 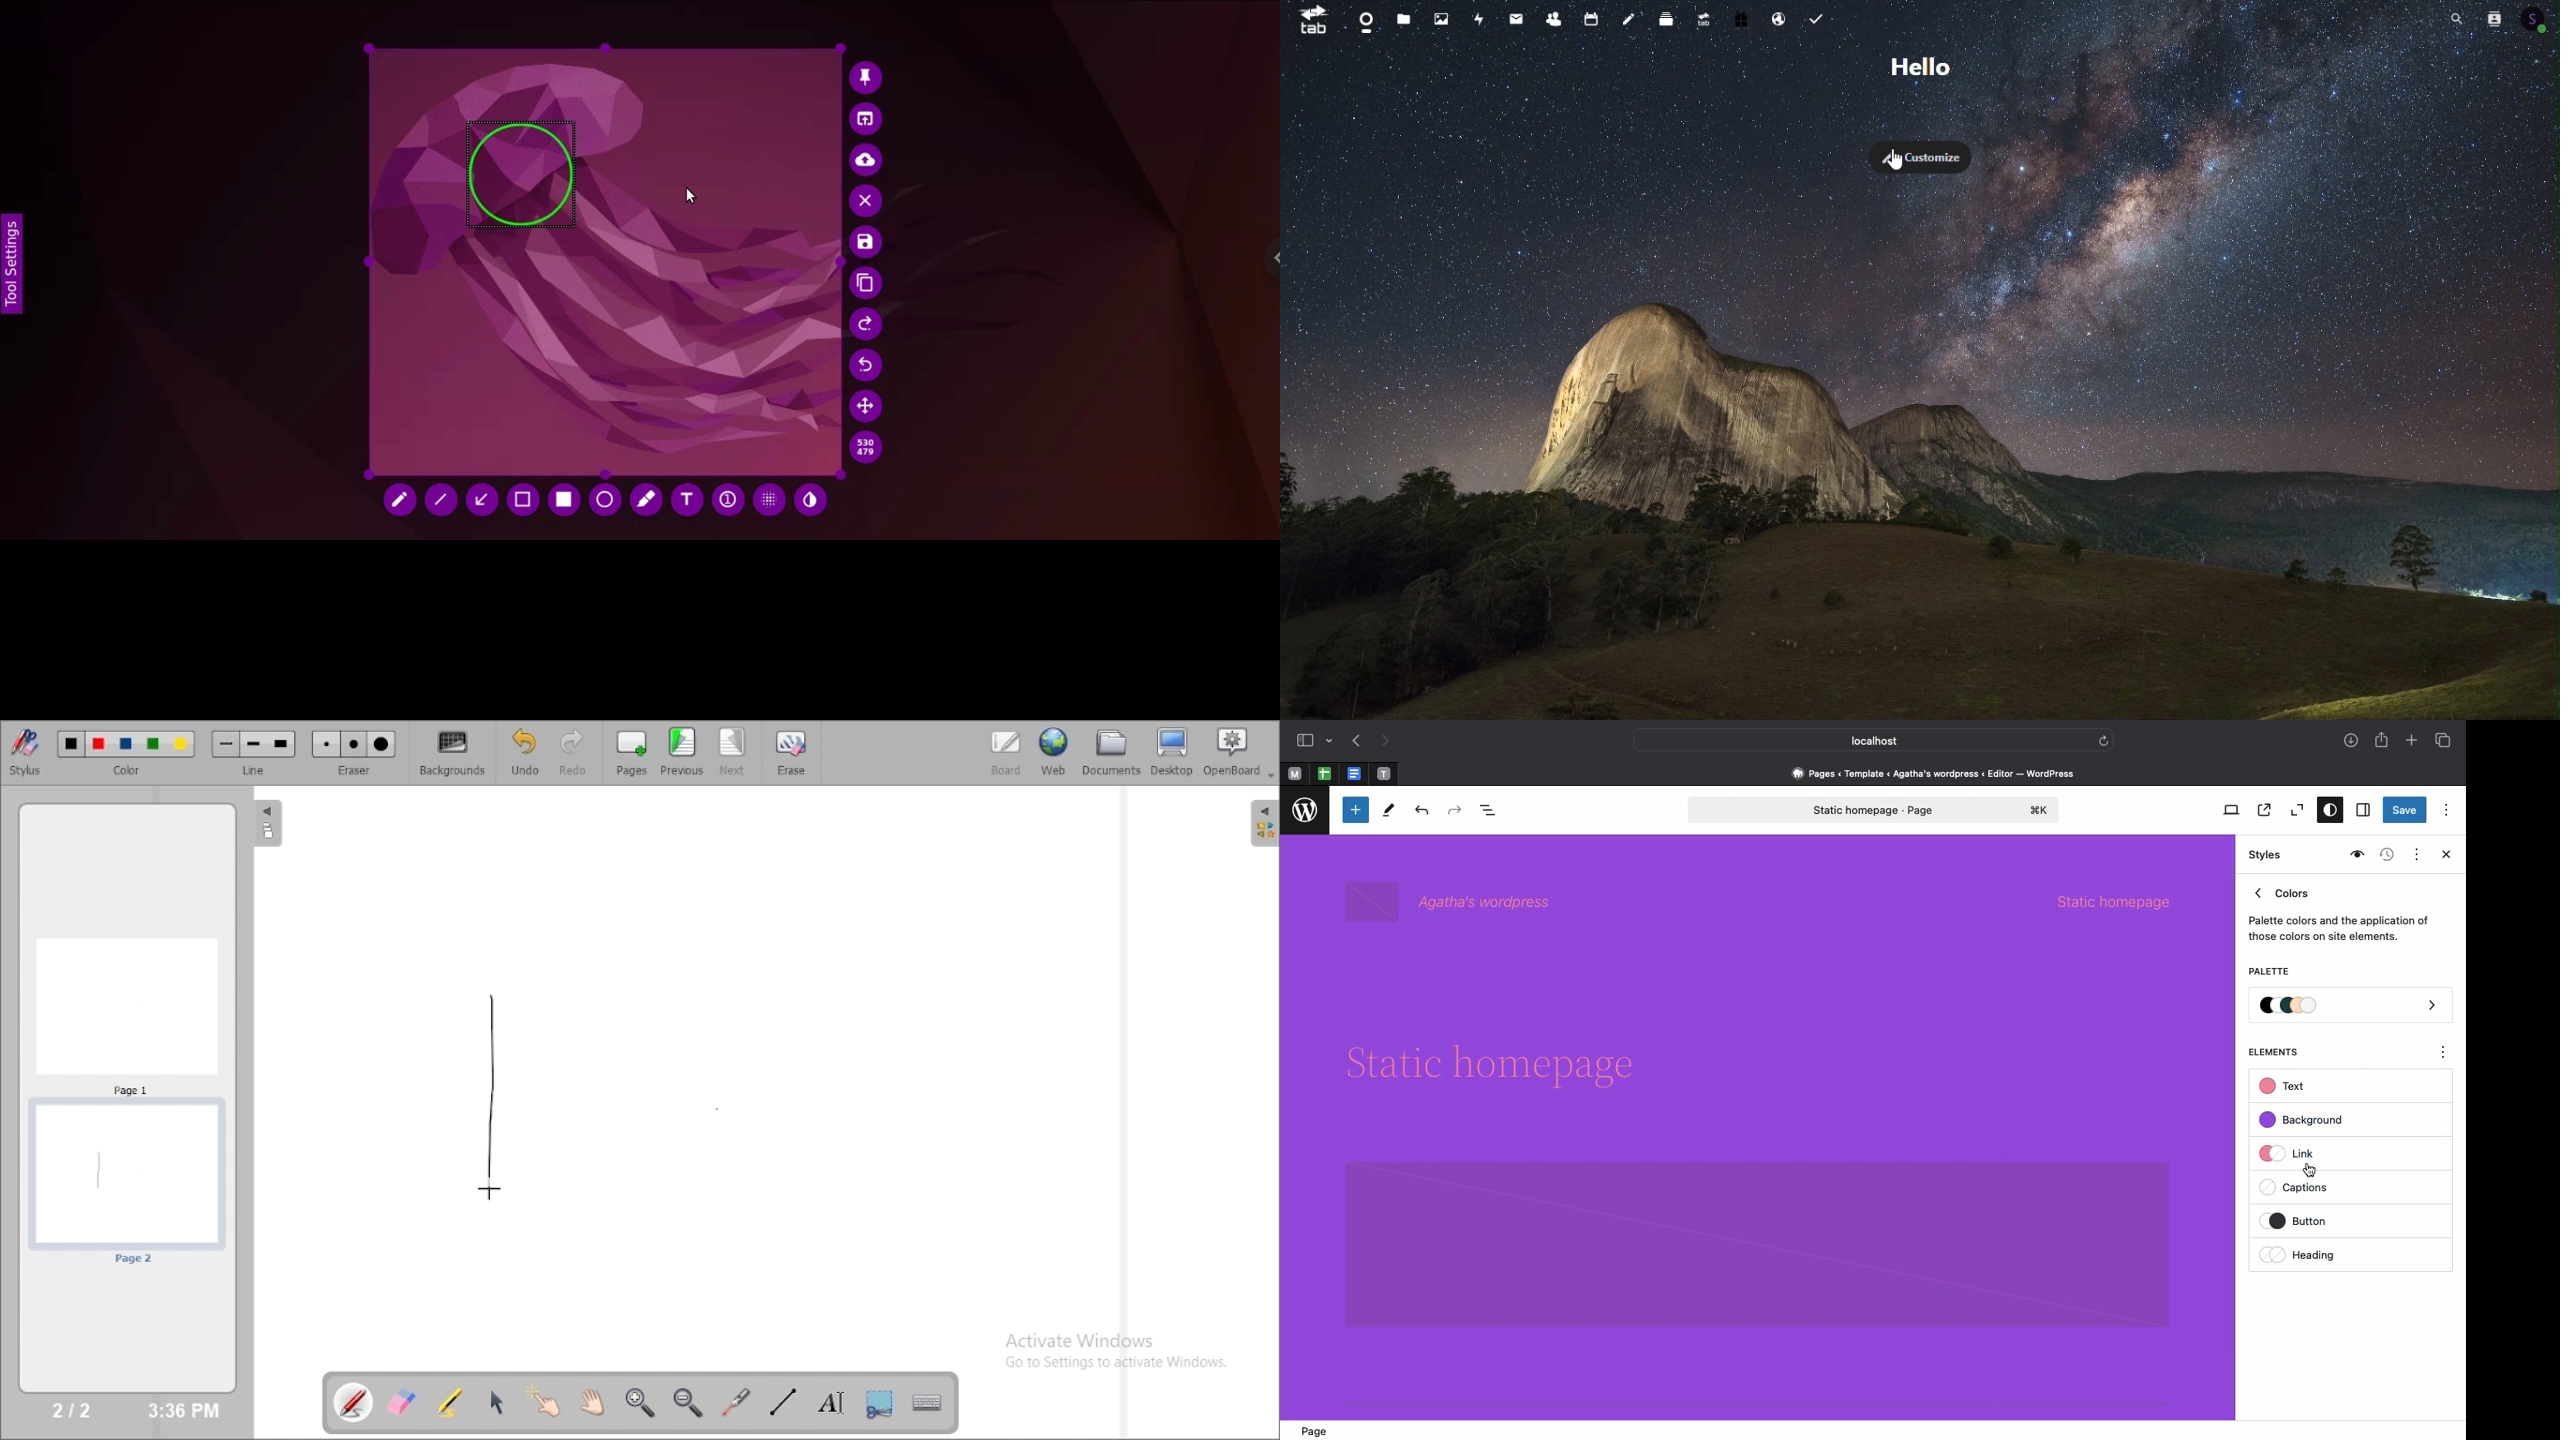 What do you see at coordinates (2263, 810) in the screenshot?
I see `View page` at bounding box center [2263, 810].